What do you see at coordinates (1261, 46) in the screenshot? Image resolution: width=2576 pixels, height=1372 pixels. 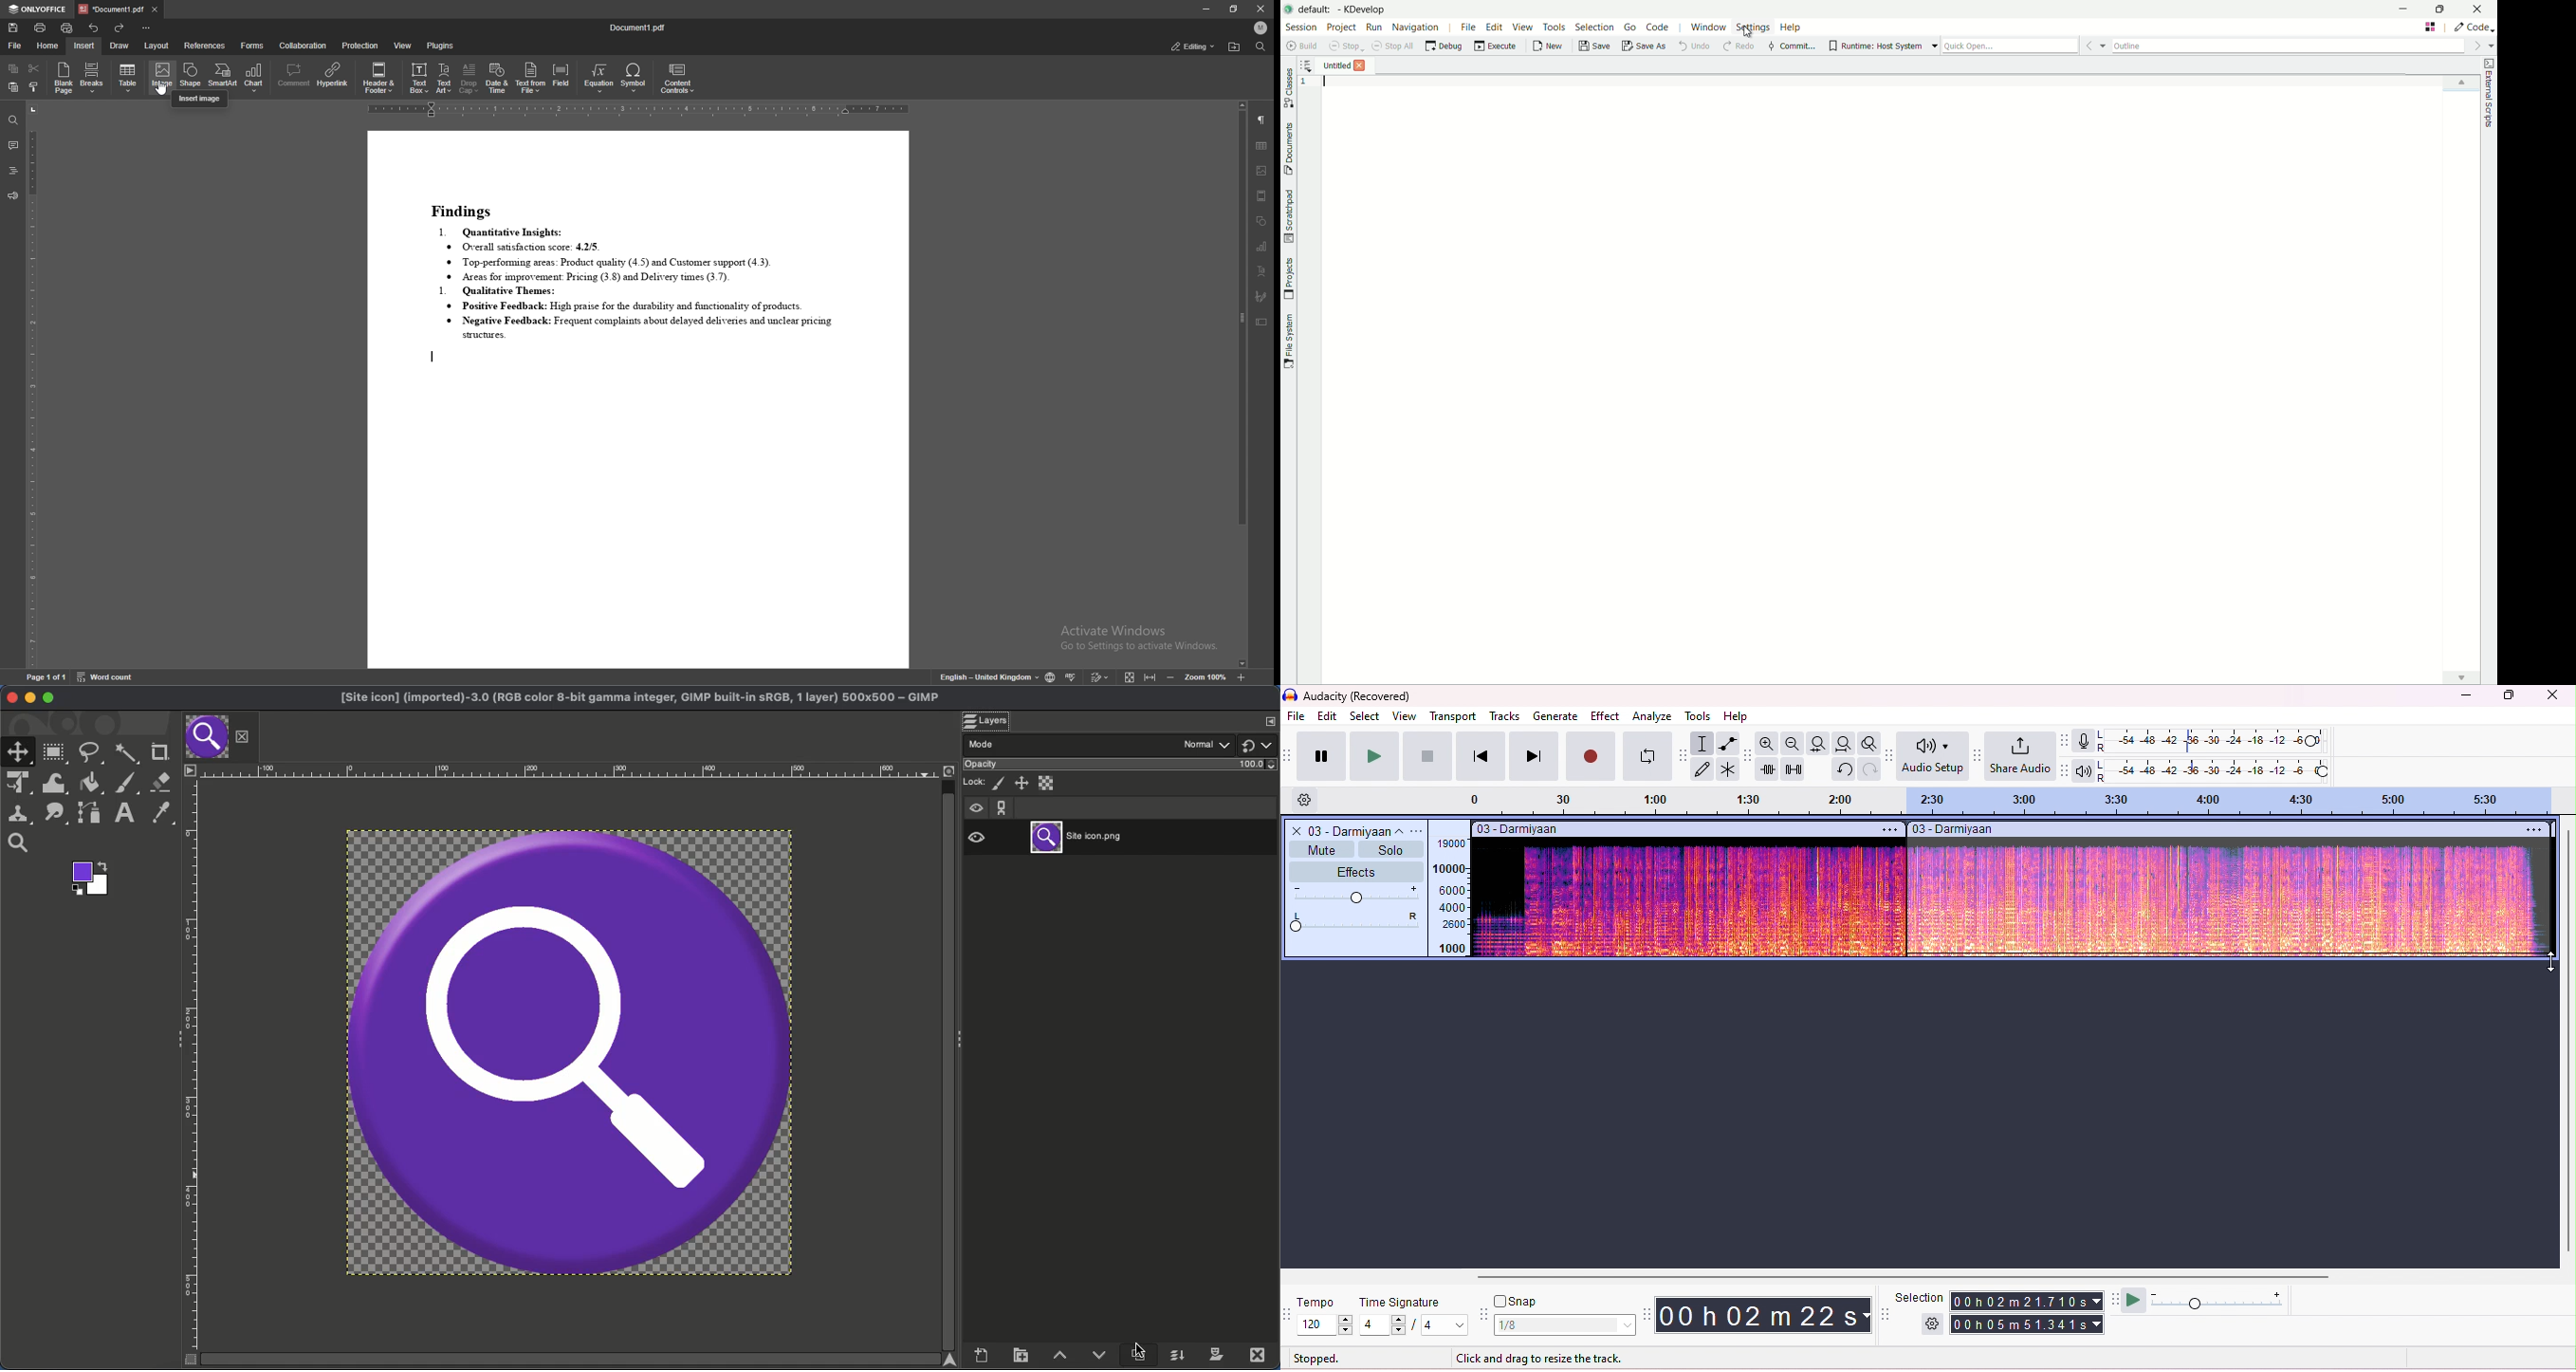 I see `find` at bounding box center [1261, 46].